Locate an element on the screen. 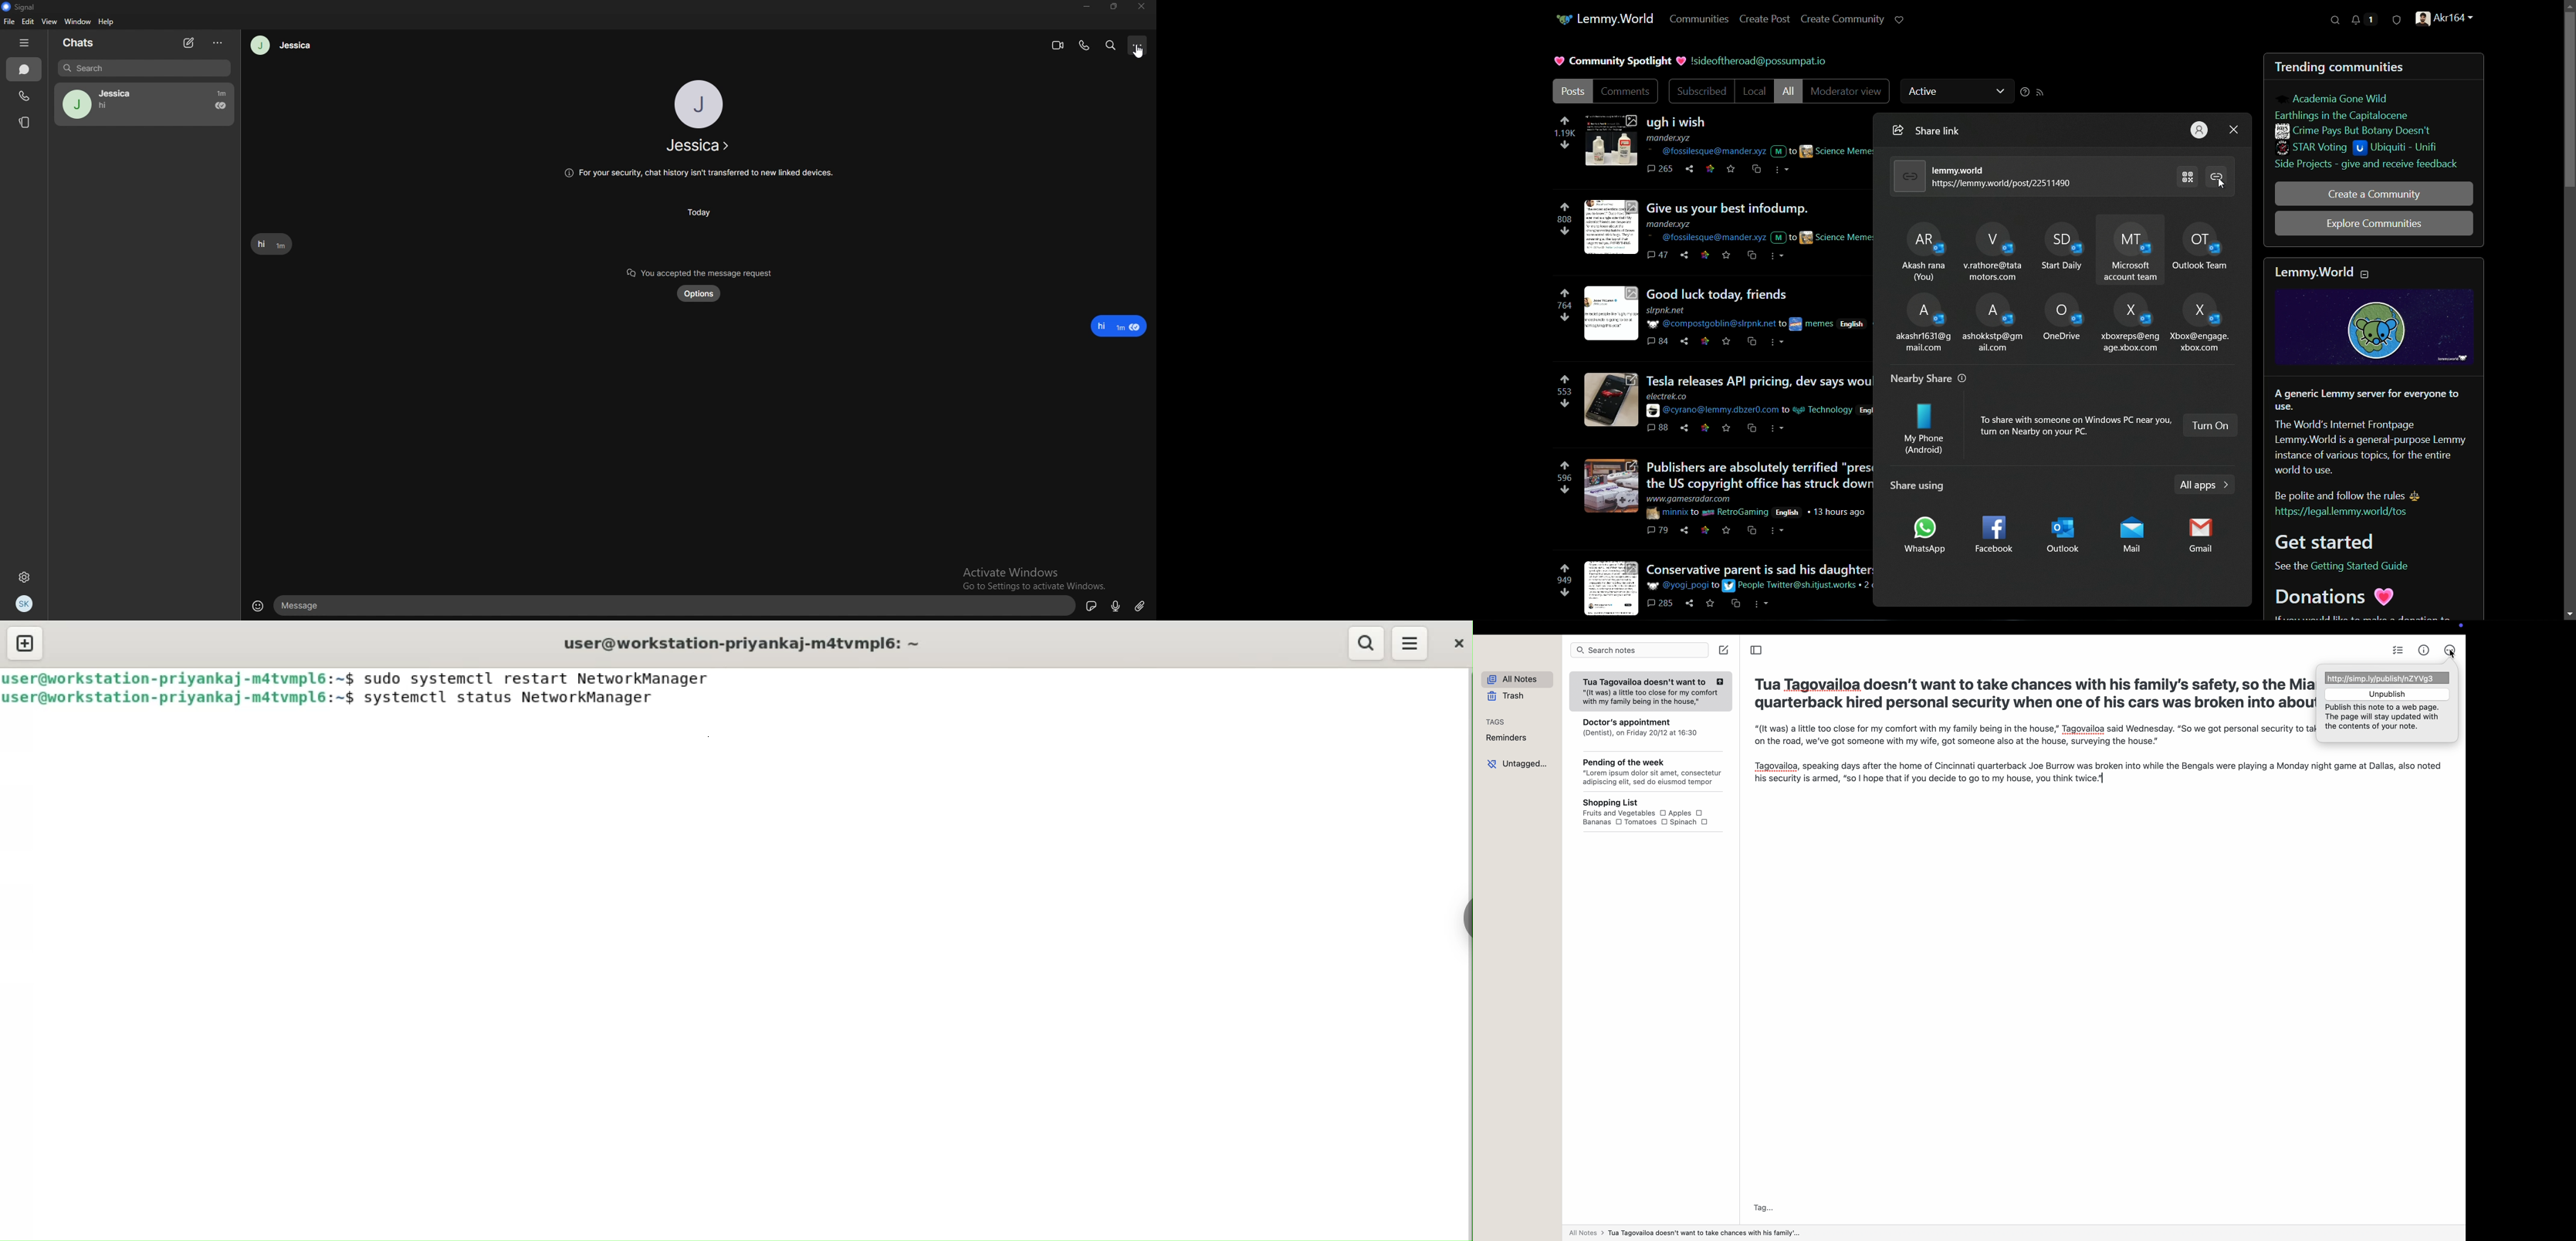 This screenshot has width=2576, height=1260. unpublish is located at coordinates (2388, 694).